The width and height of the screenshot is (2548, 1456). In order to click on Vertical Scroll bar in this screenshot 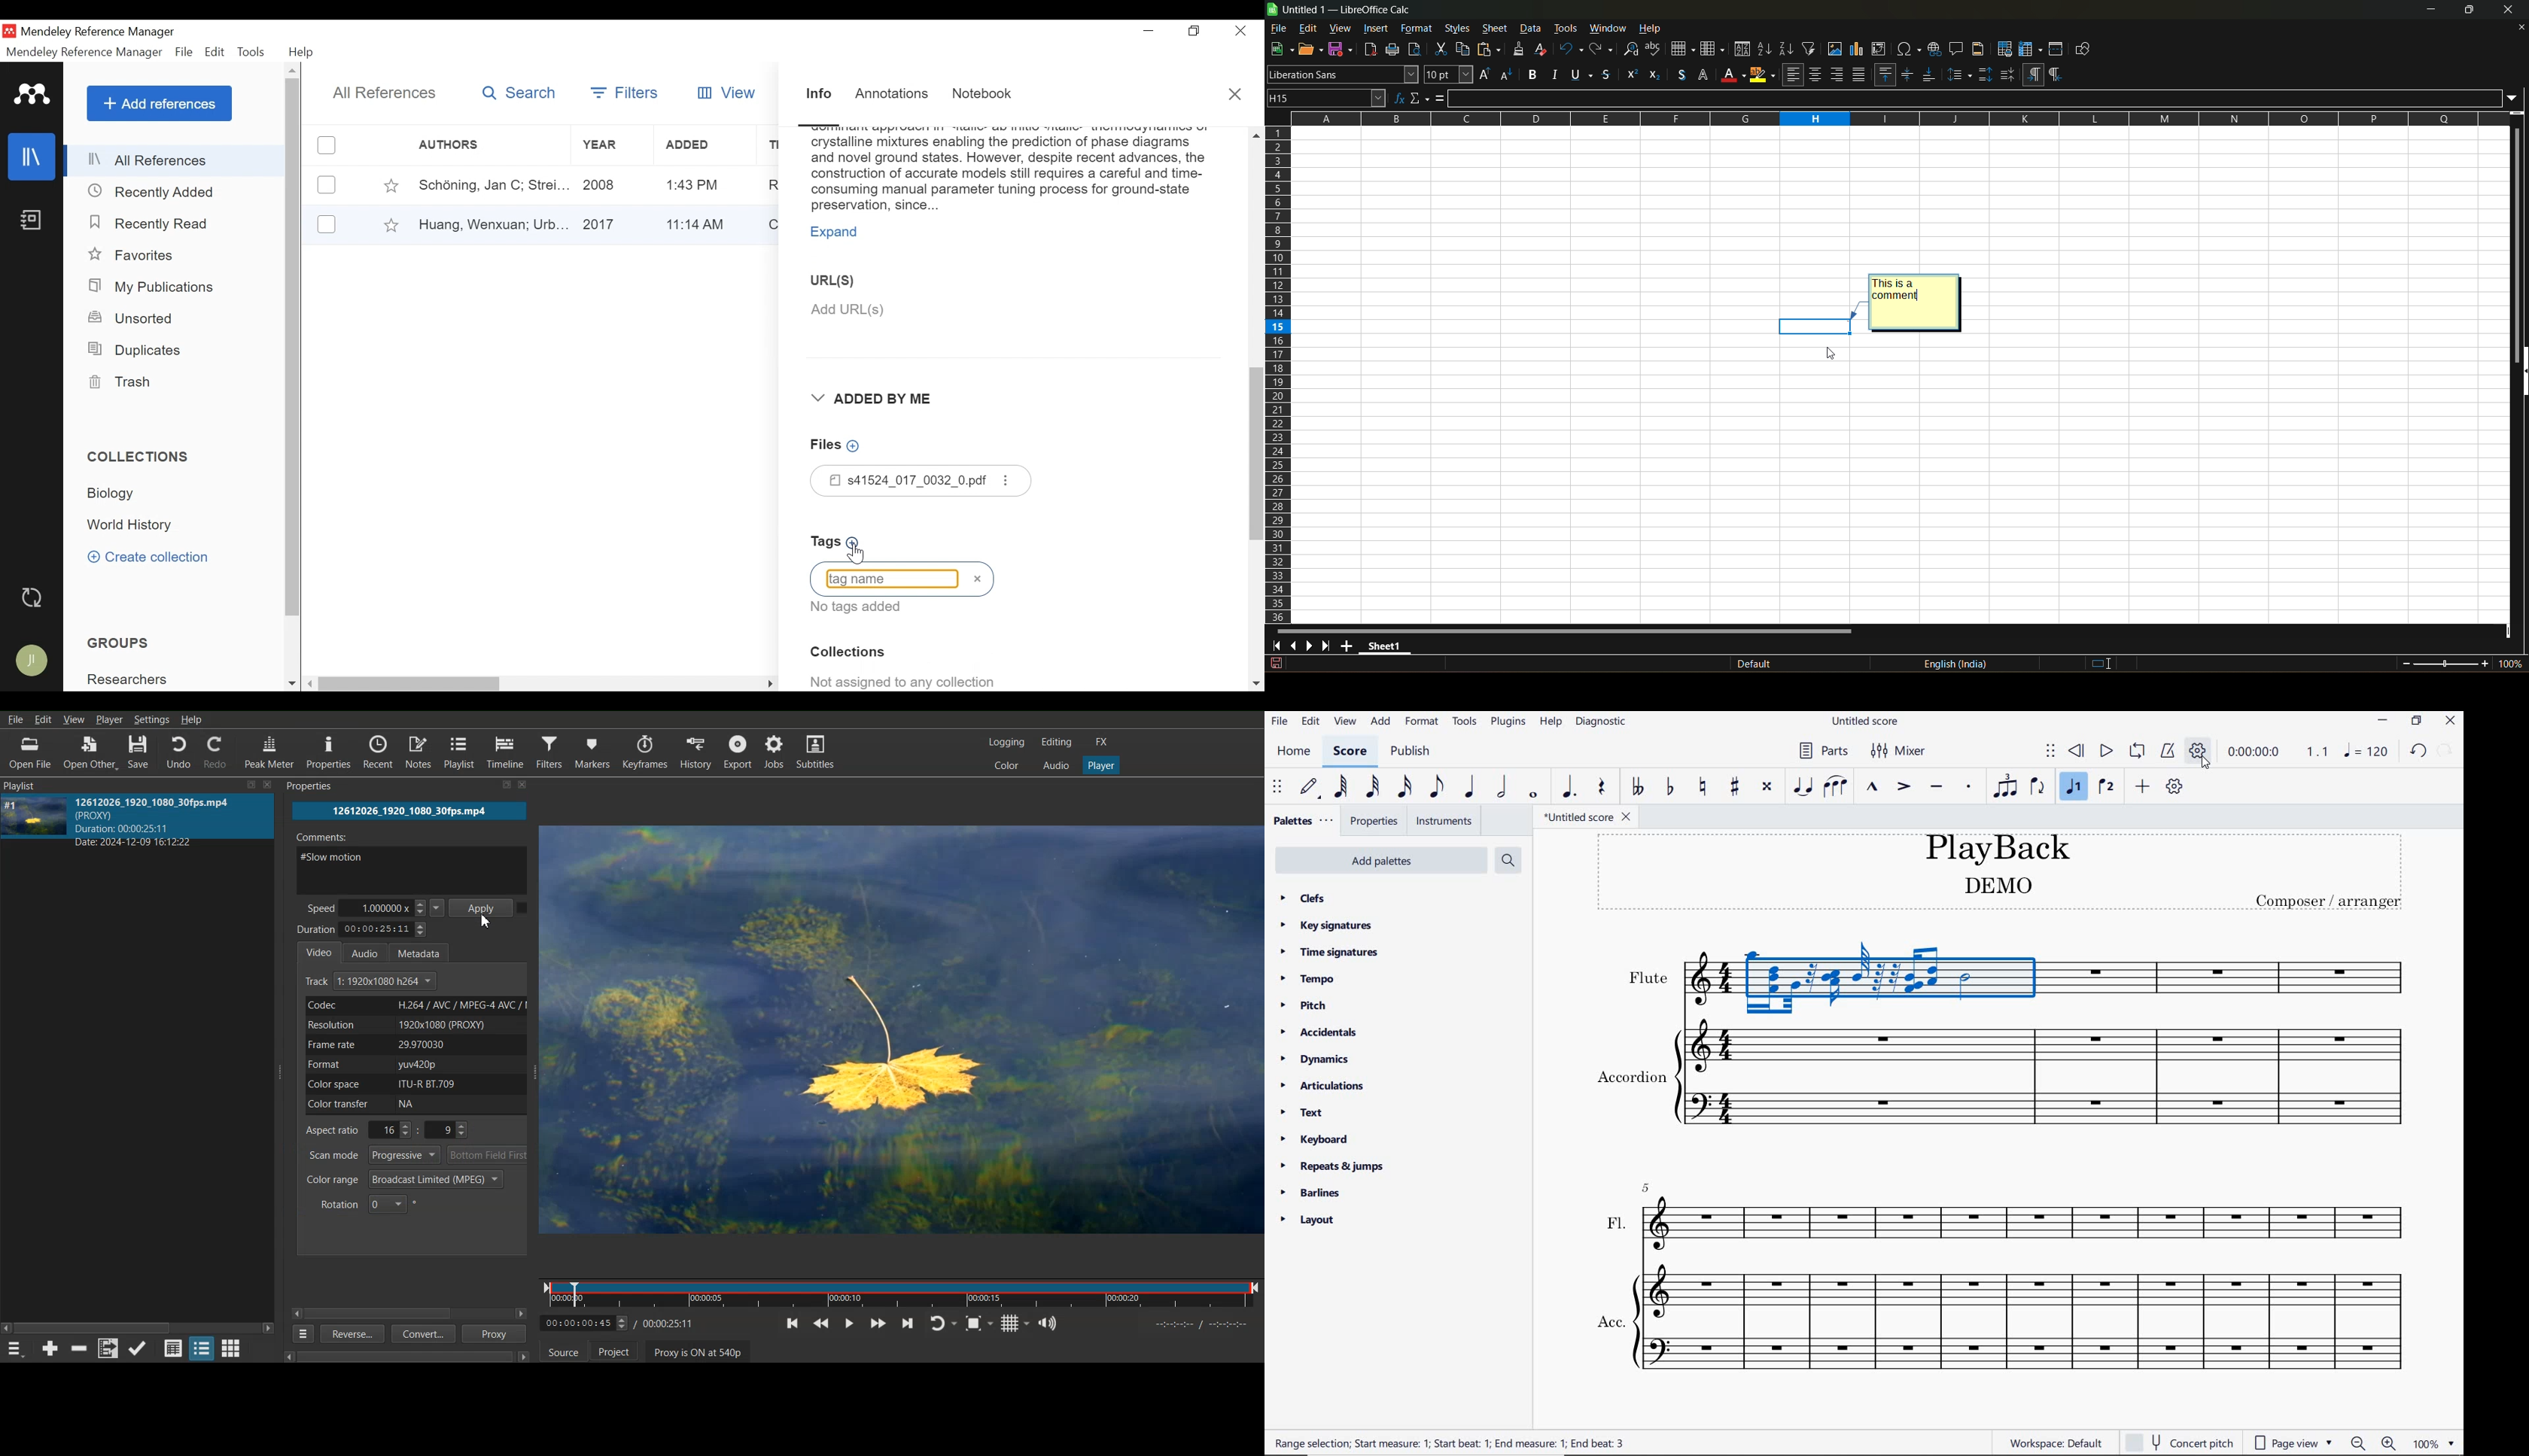, I will do `click(294, 348)`.